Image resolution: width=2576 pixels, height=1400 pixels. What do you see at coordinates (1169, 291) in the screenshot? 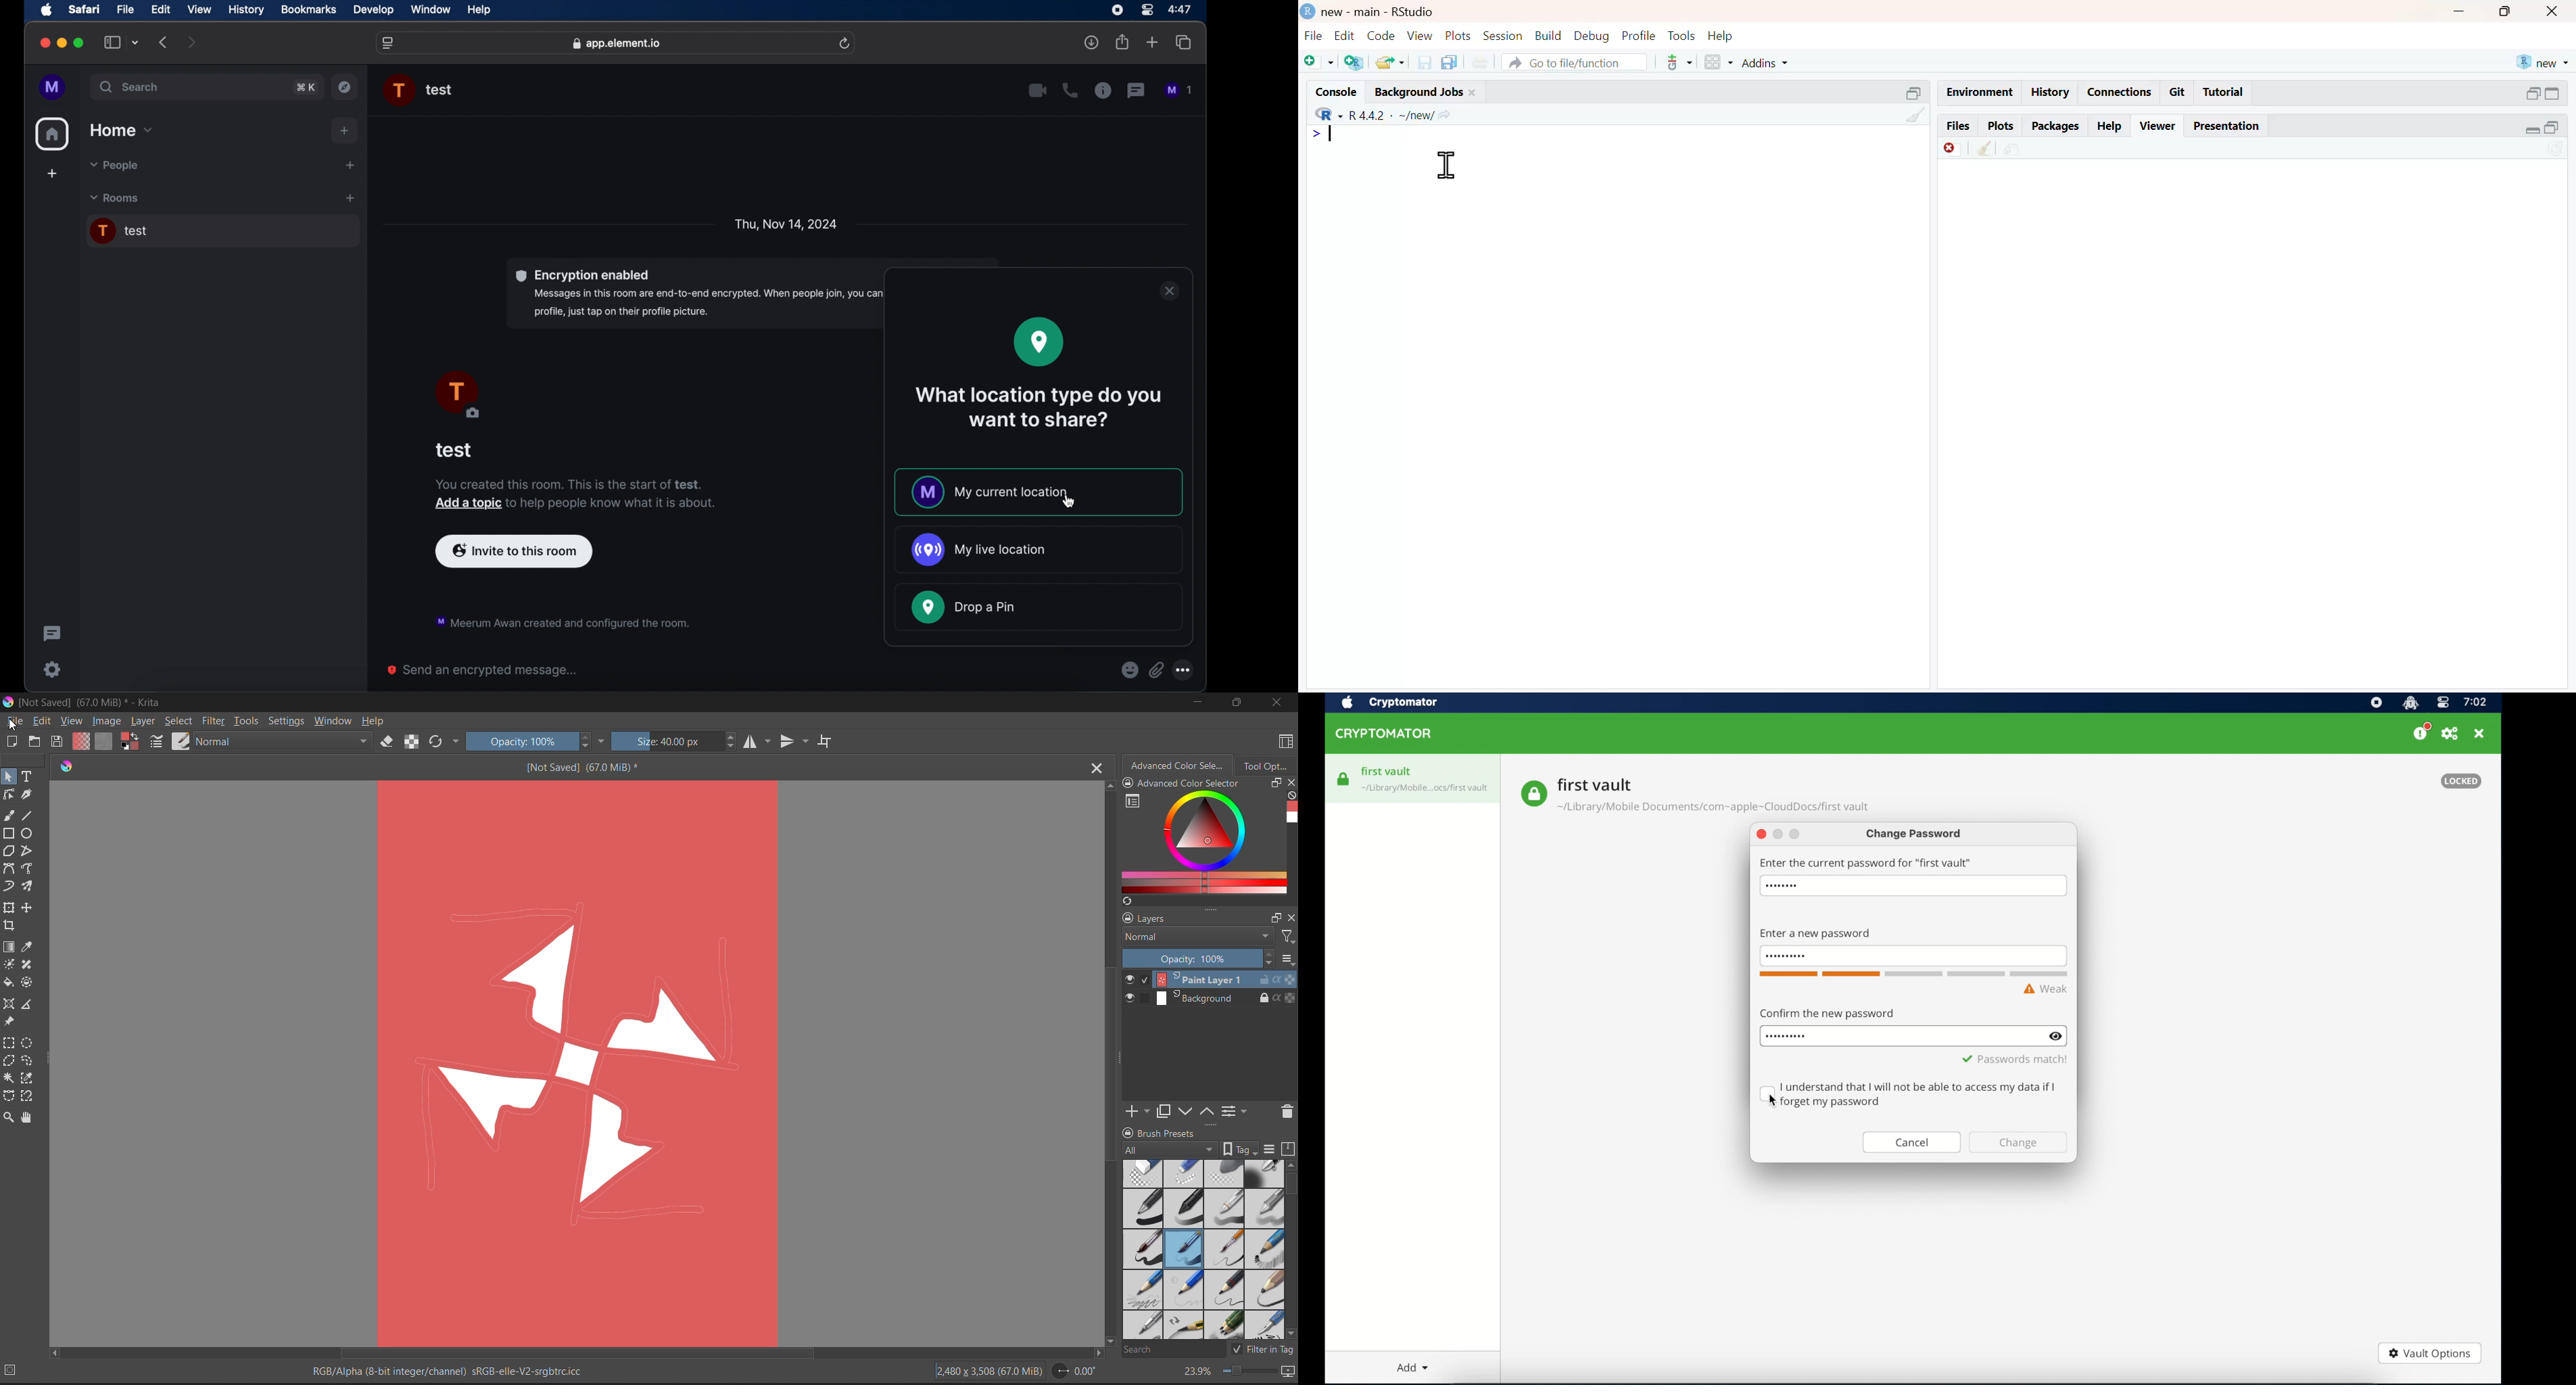
I see `close` at bounding box center [1169, 291].